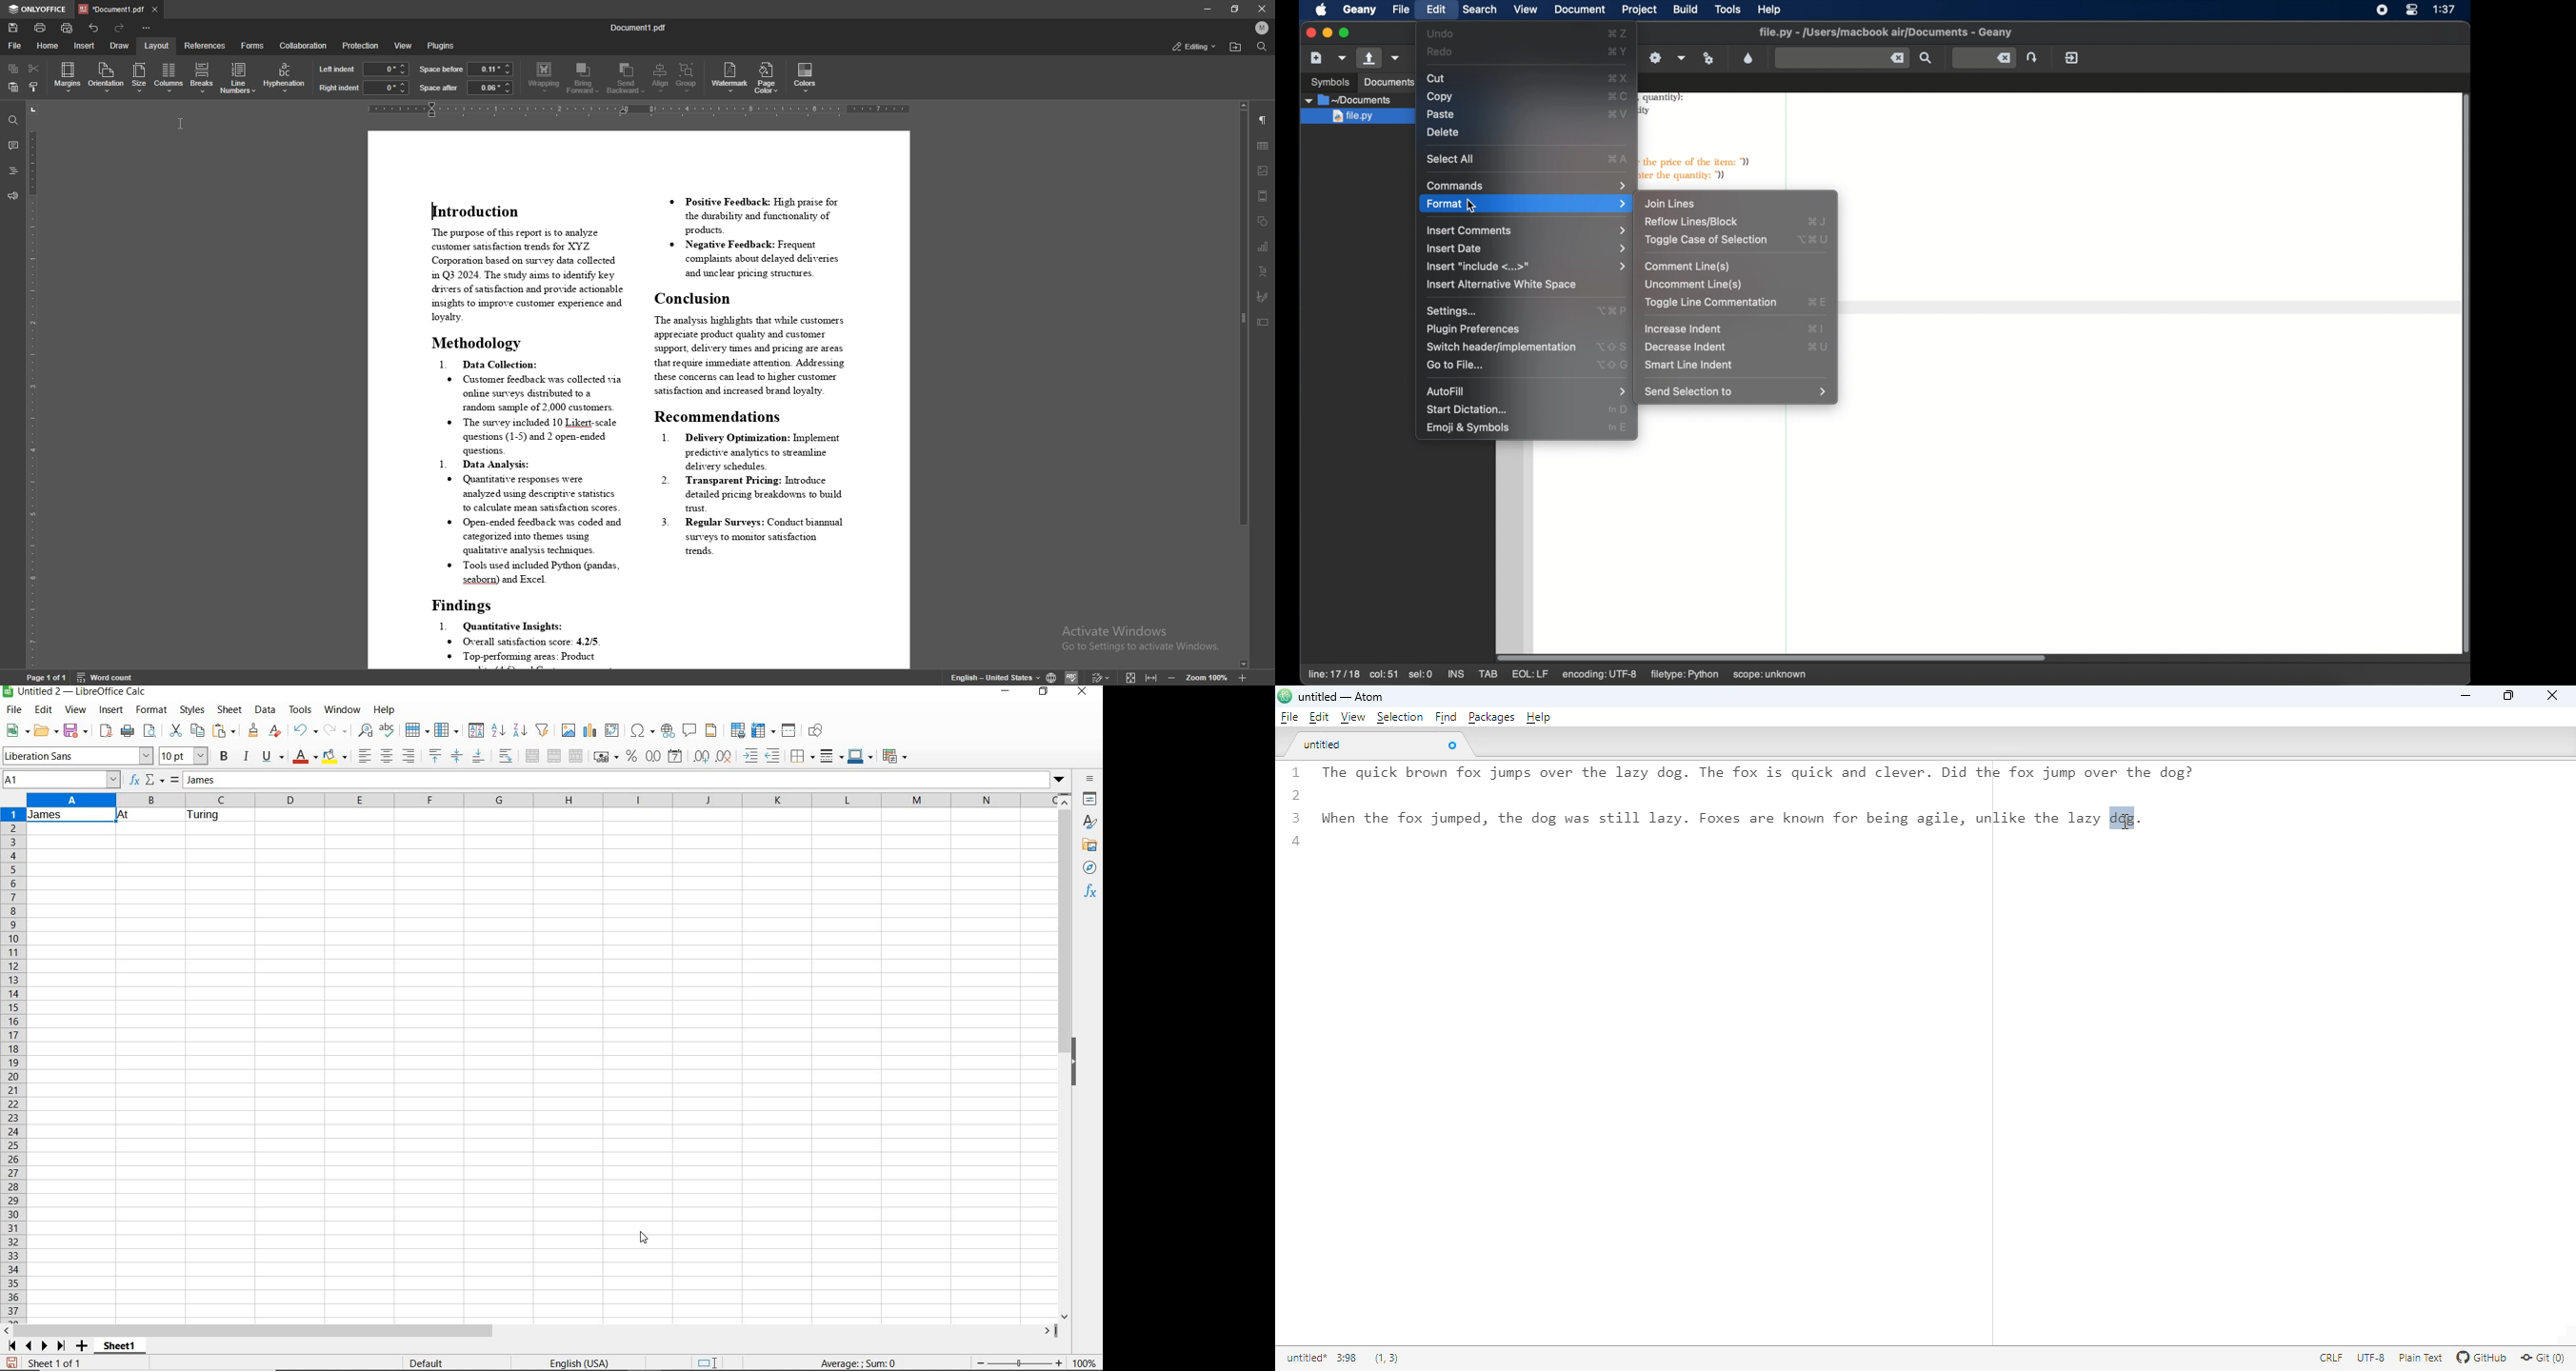 This screenshot has width=2576, height=1372. What do you see at coordinates (60, 781) in the screenshot?
I see `A1` at bounding box center [60, 781].